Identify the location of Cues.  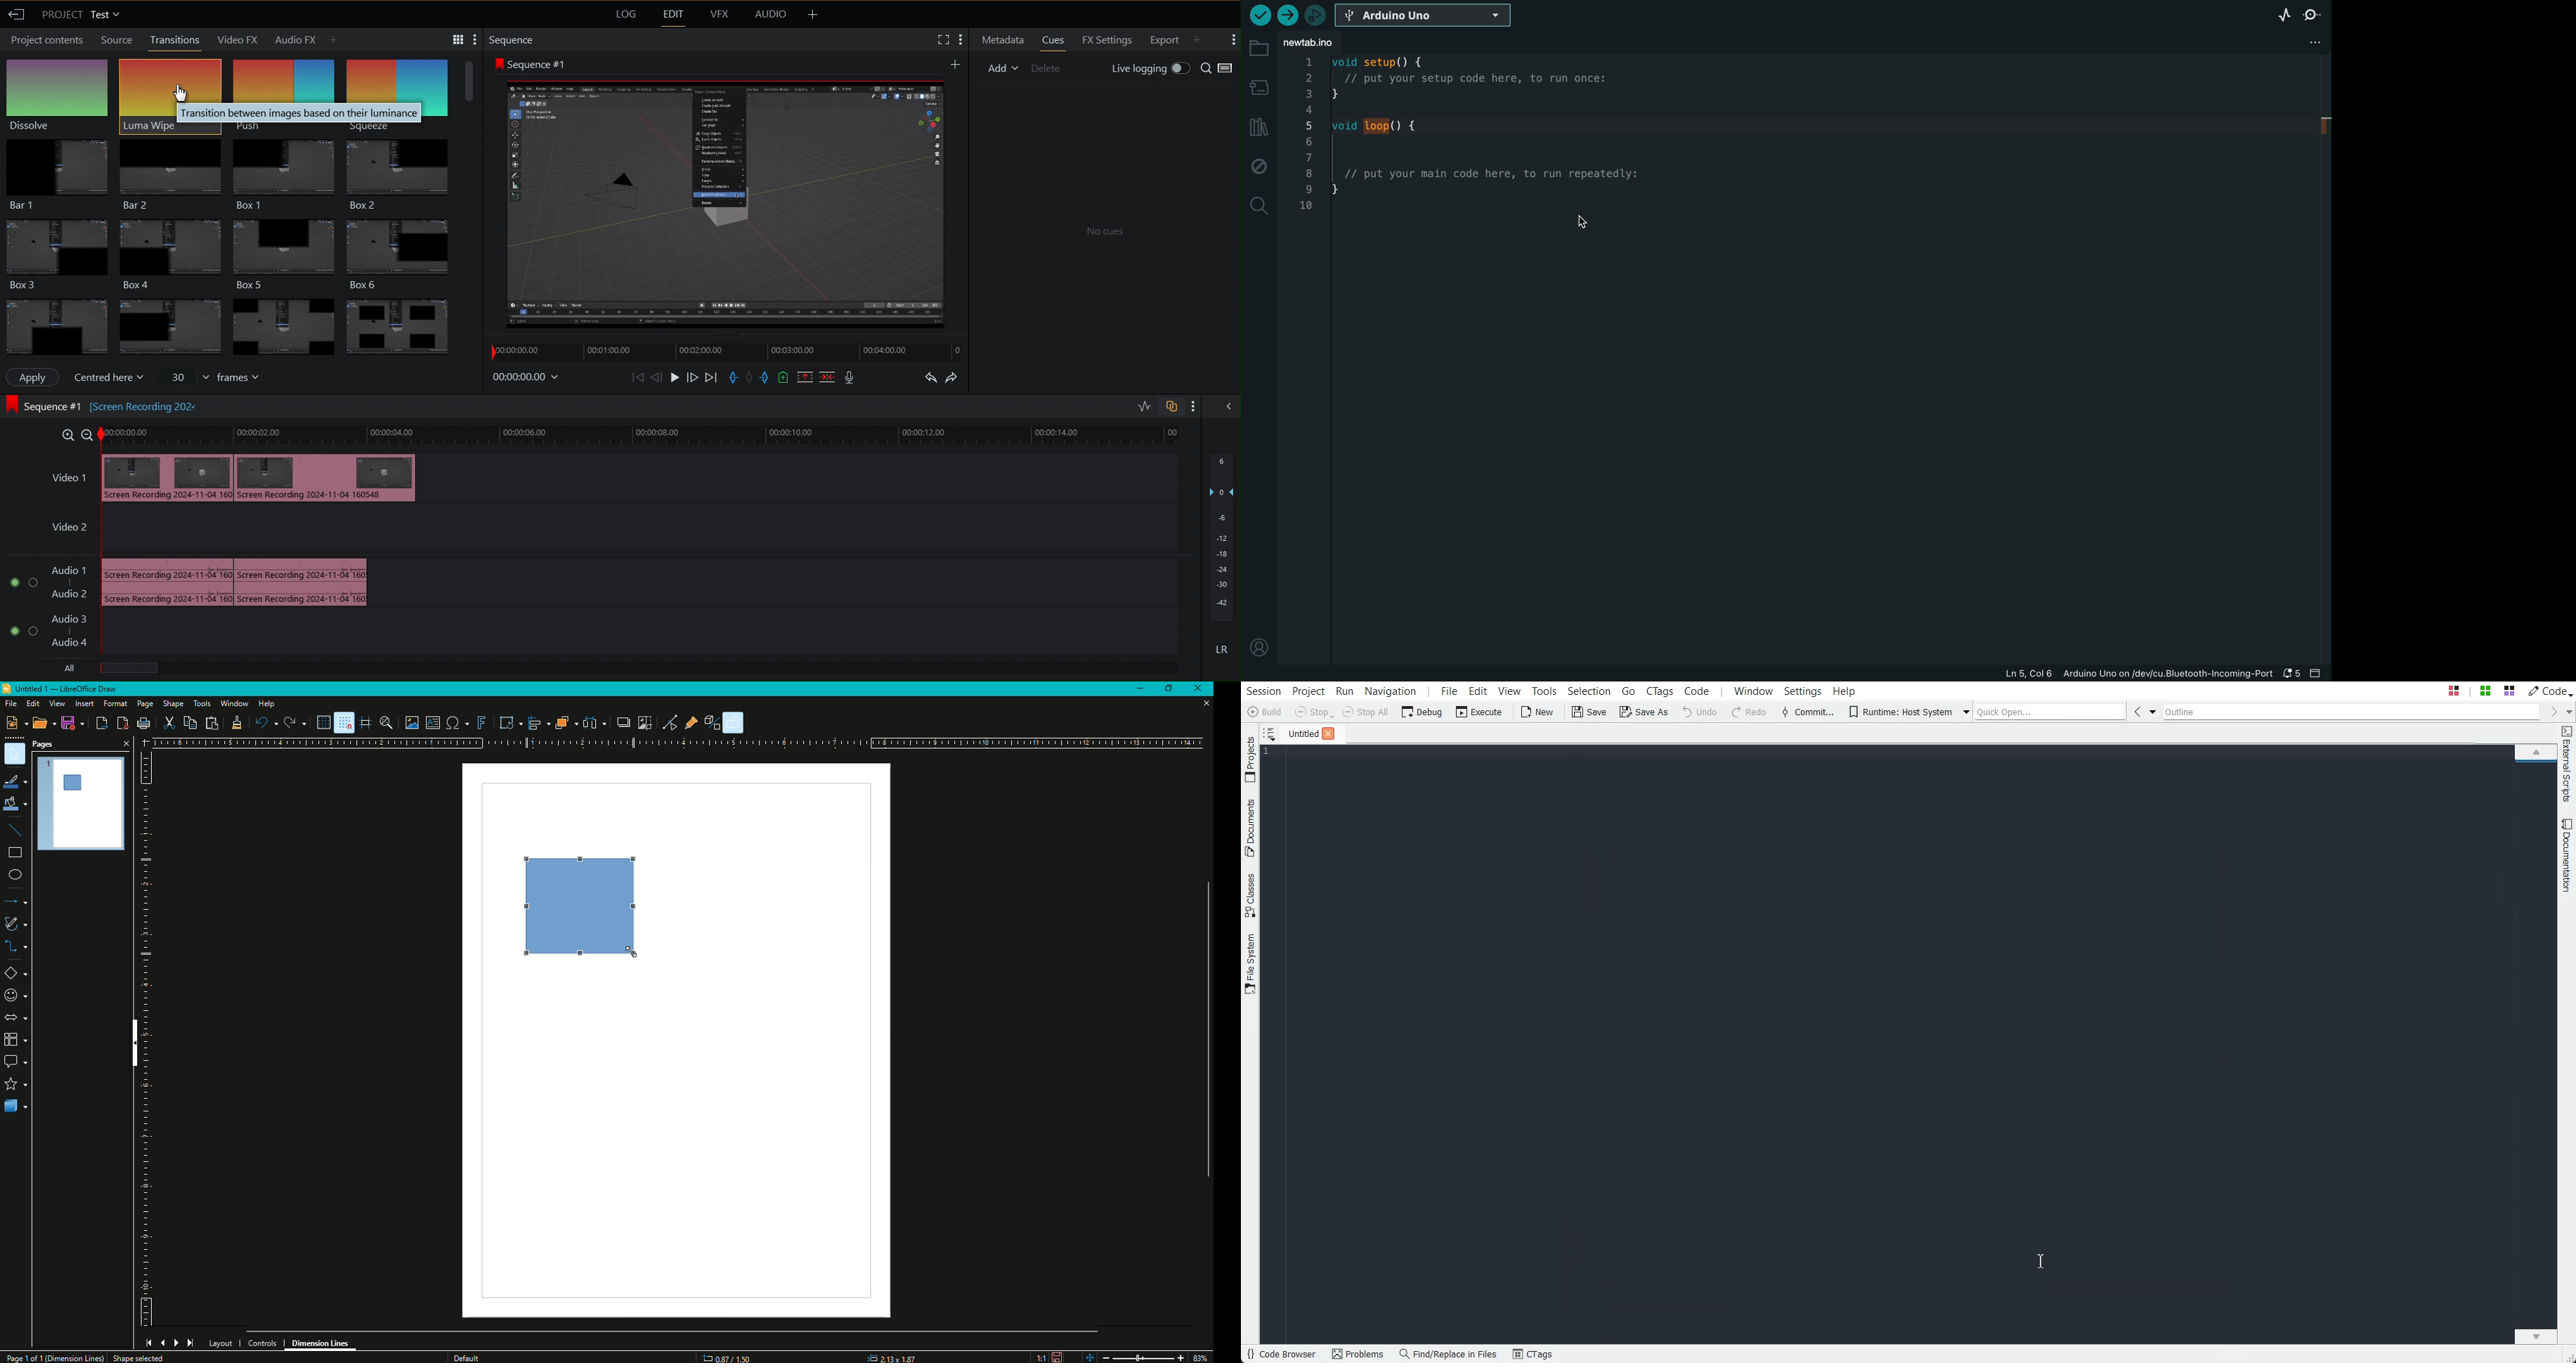
(1053, 40).